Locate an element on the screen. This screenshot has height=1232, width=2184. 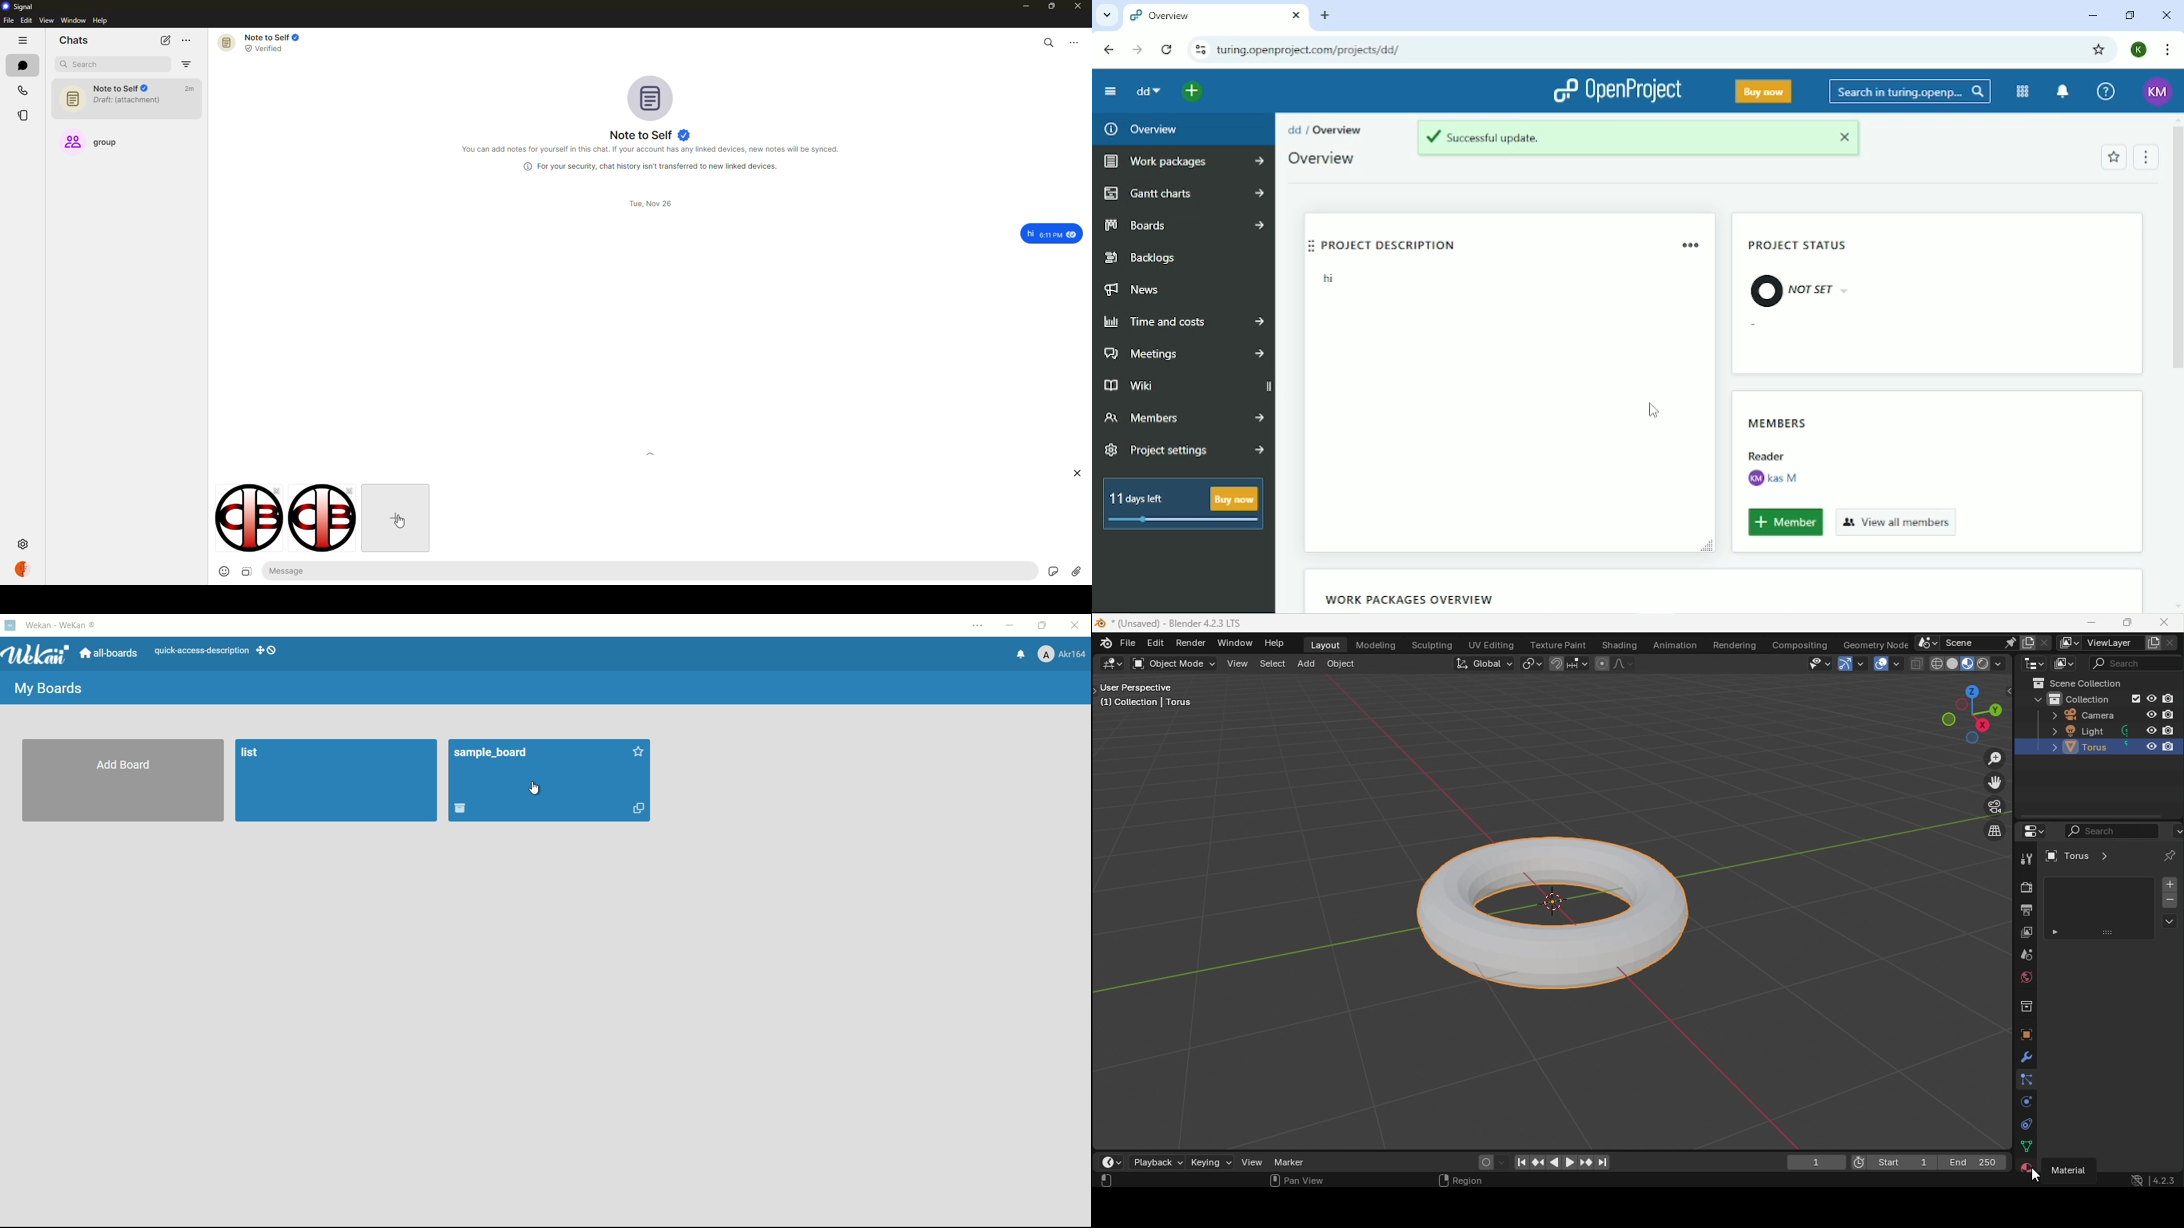
Restore down is located at coordinates (2129, 15).